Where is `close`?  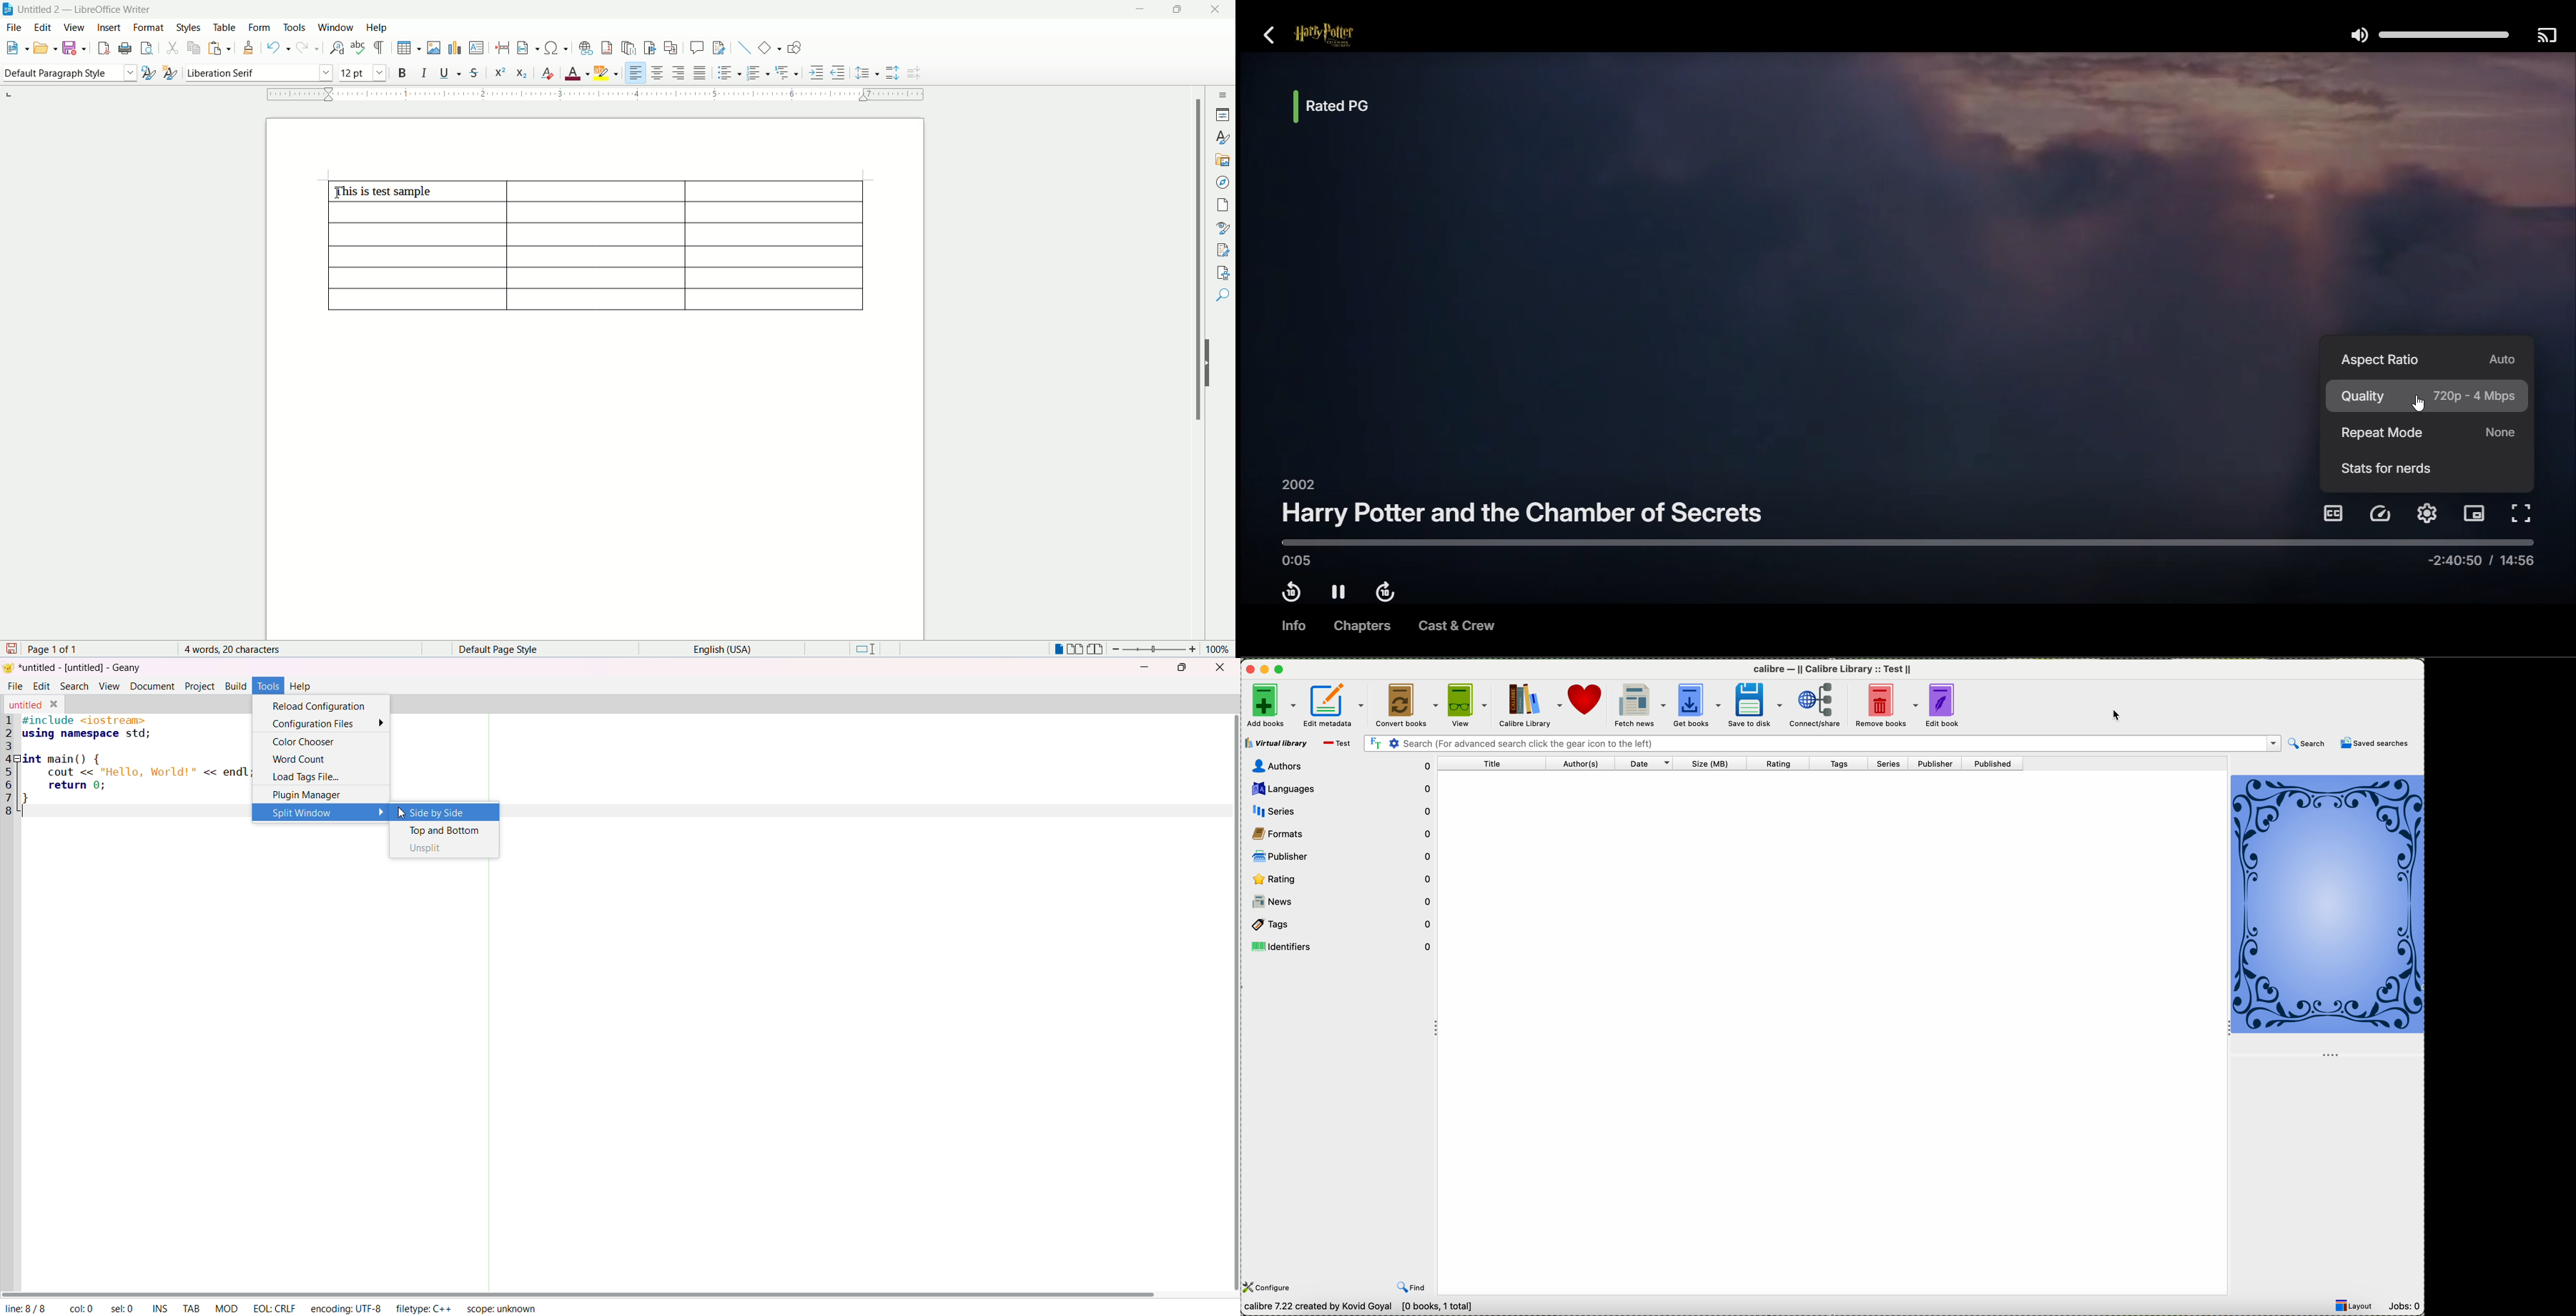
close is located at coordinates (1249, 671).